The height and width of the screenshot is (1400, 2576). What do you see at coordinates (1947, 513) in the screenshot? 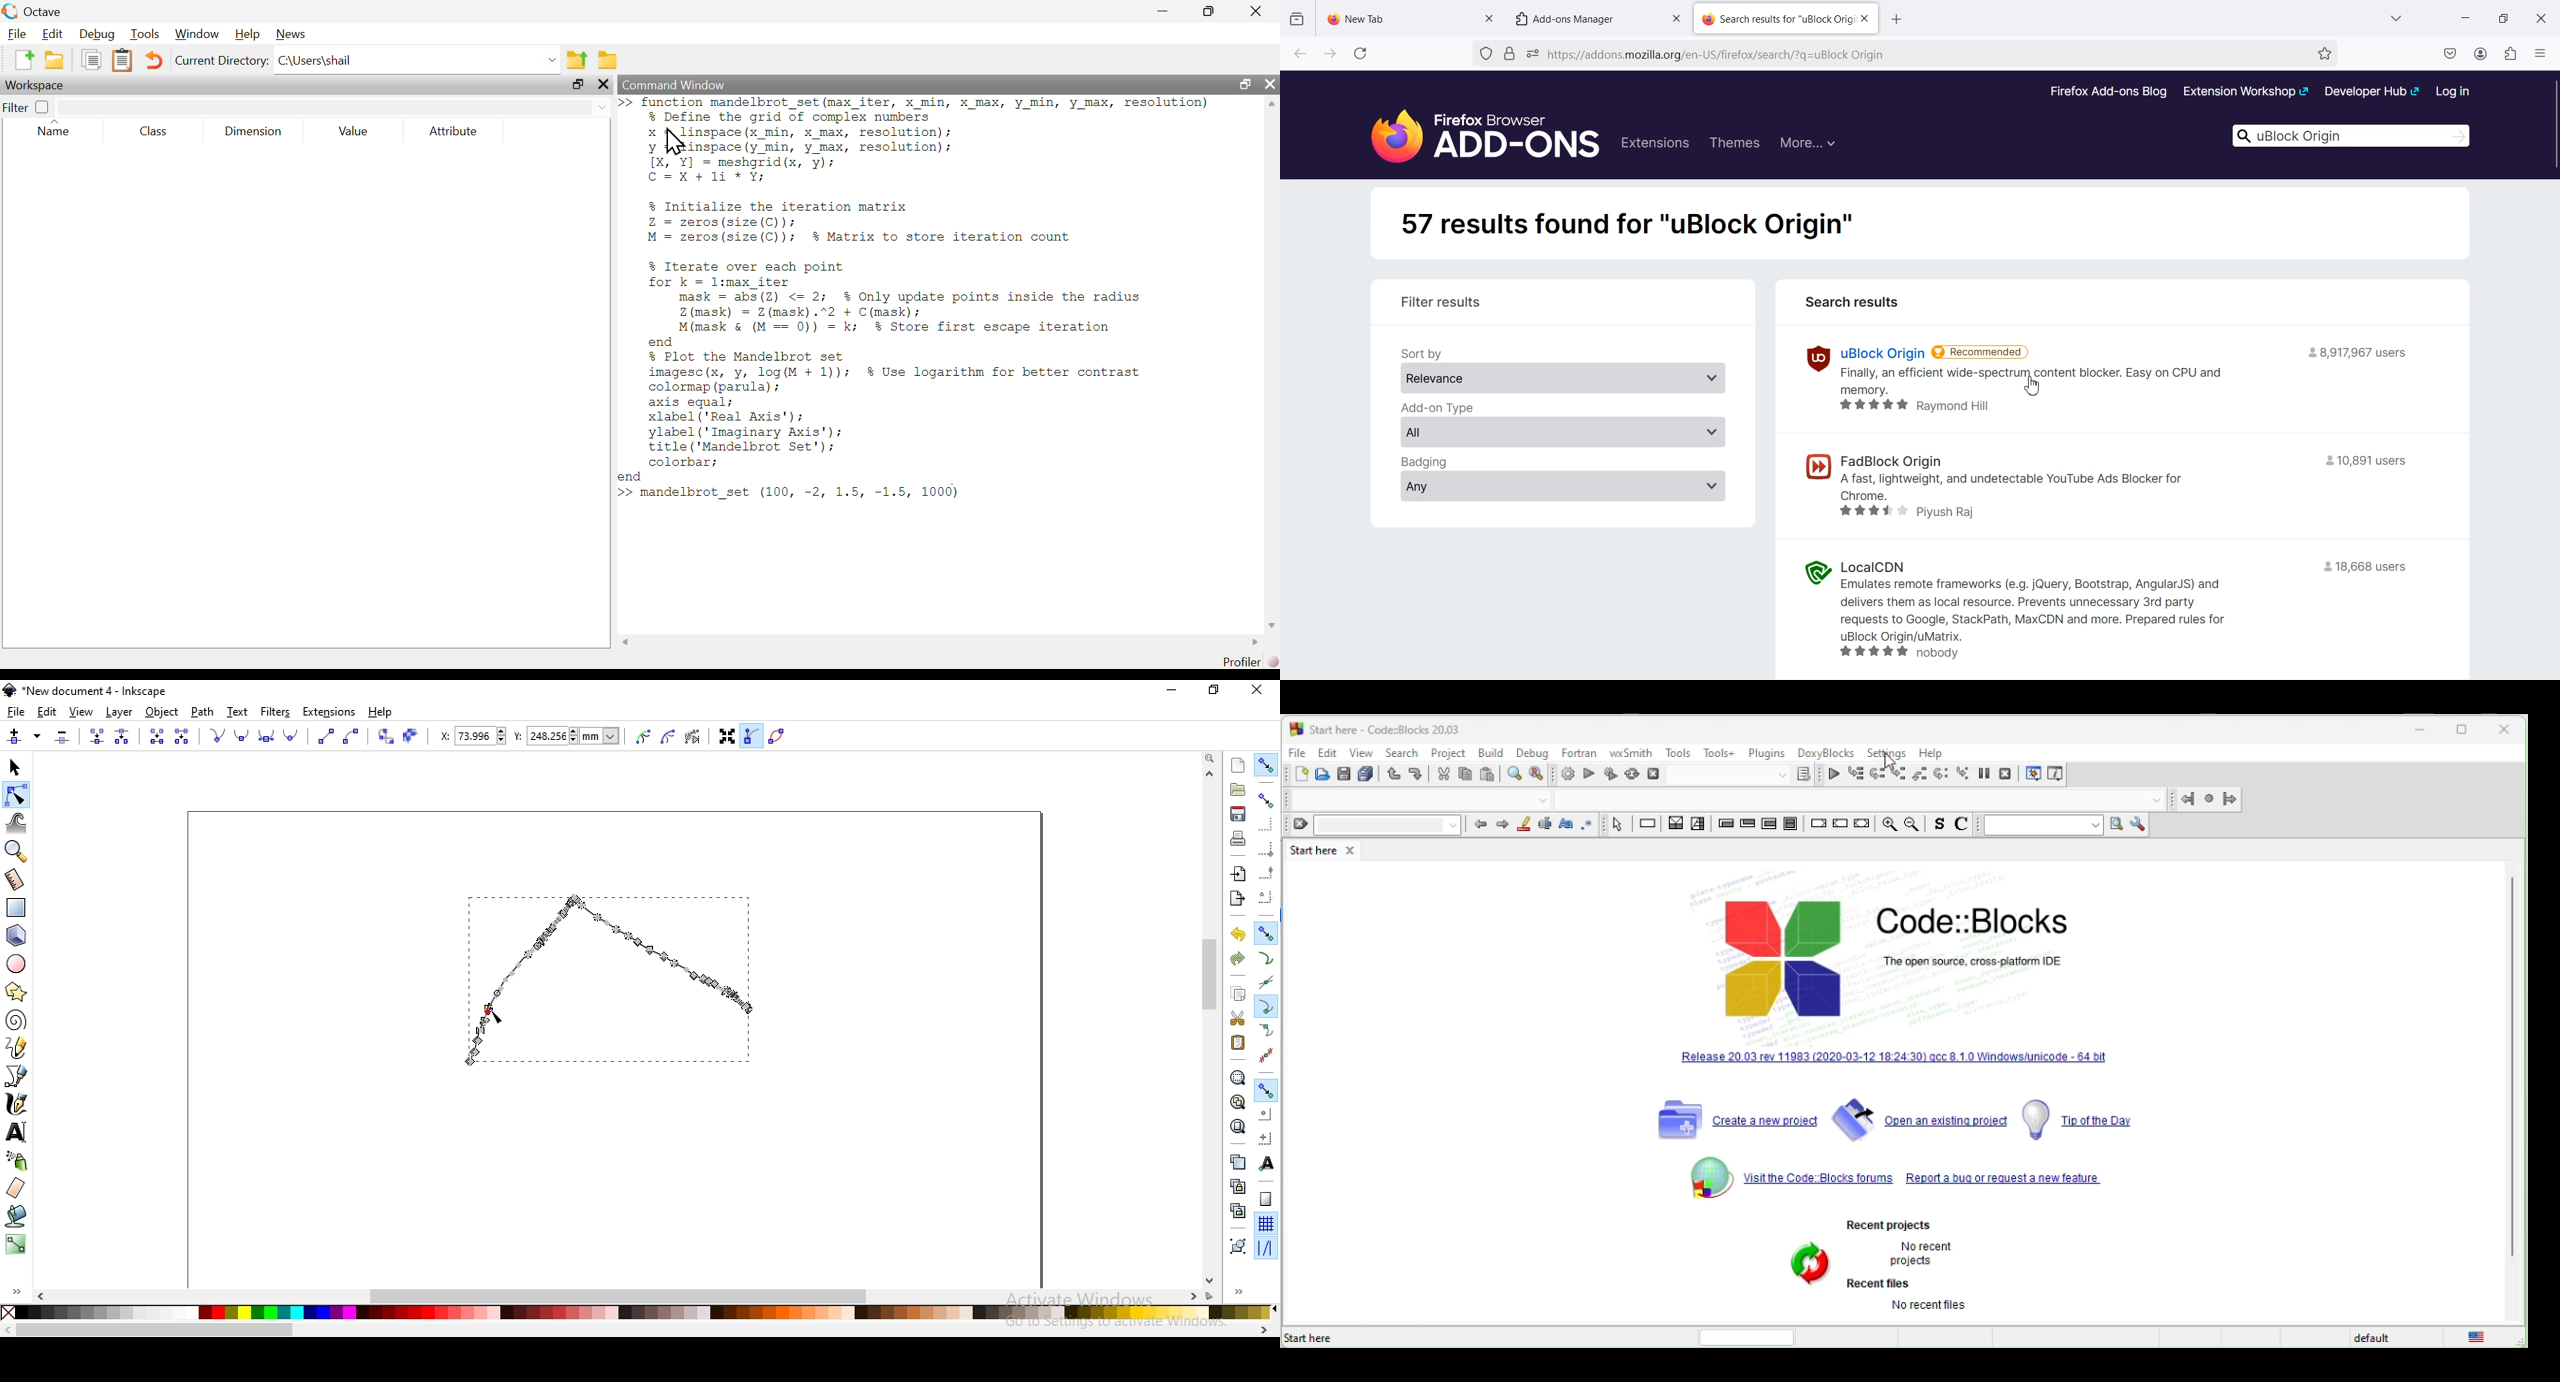
I see `Piyush Raj` at bounding box center [1947, 513].